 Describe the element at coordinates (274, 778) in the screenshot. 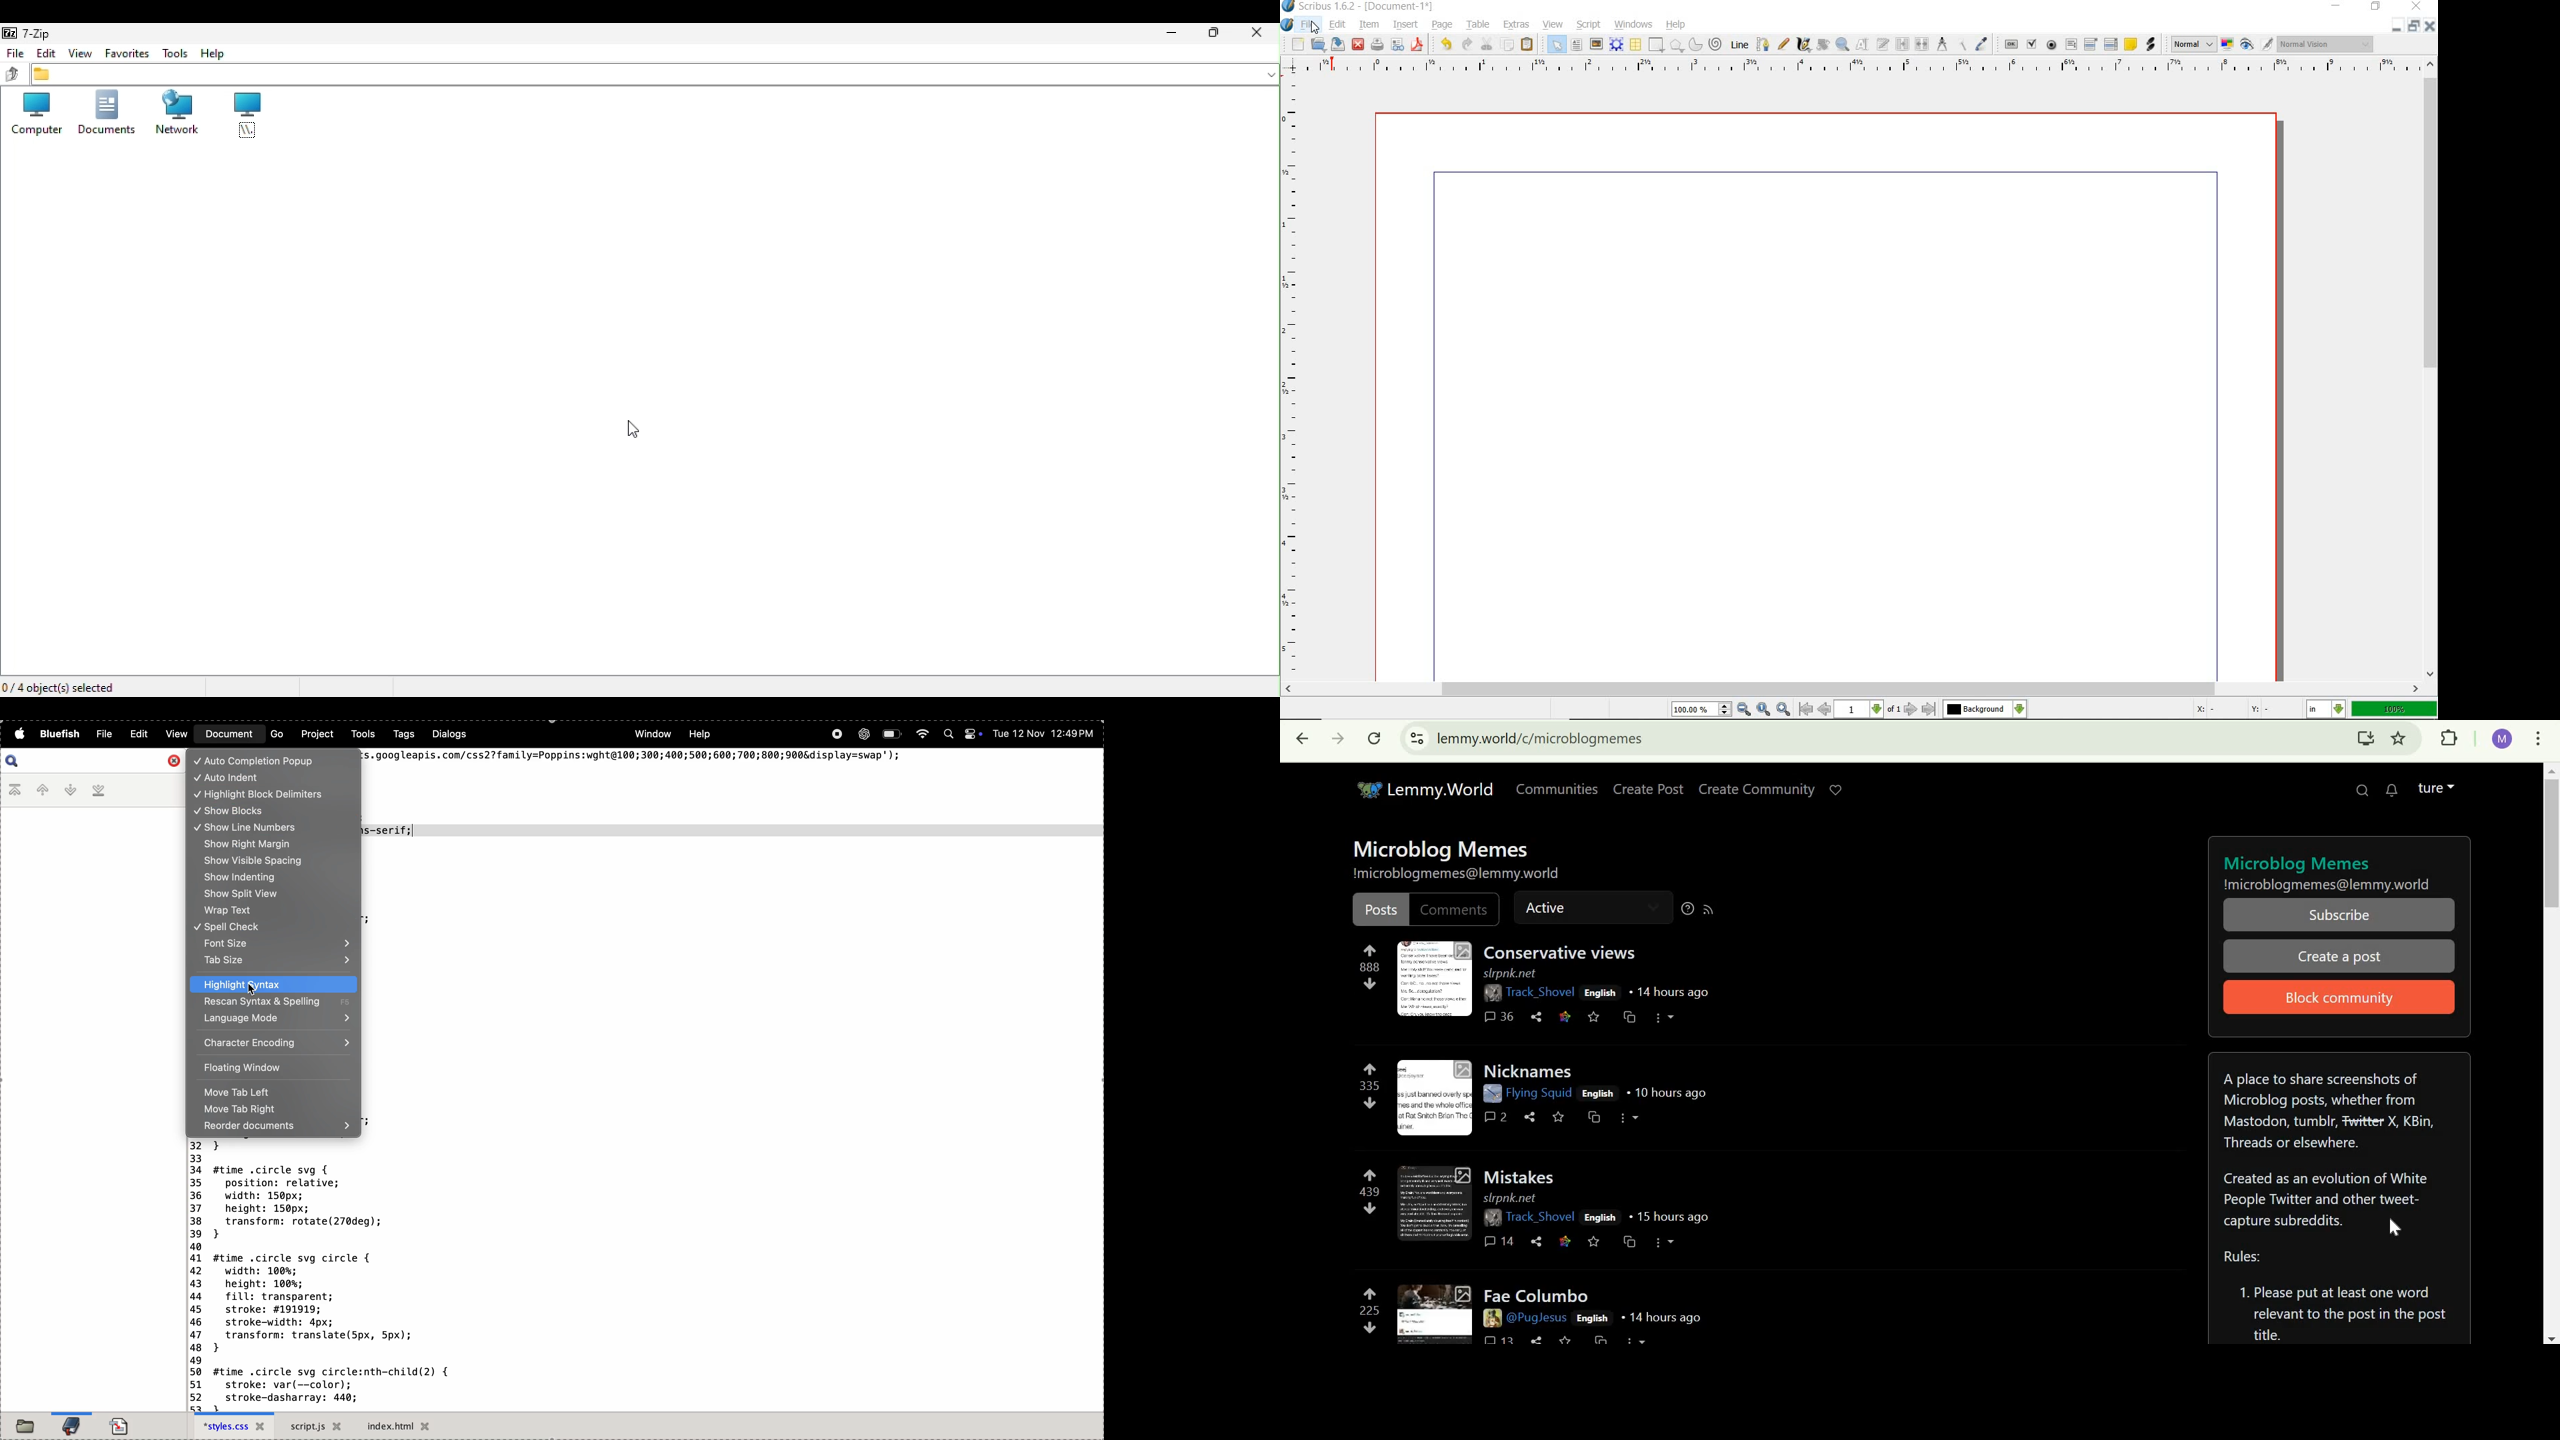

I see `auto indent` at that location.